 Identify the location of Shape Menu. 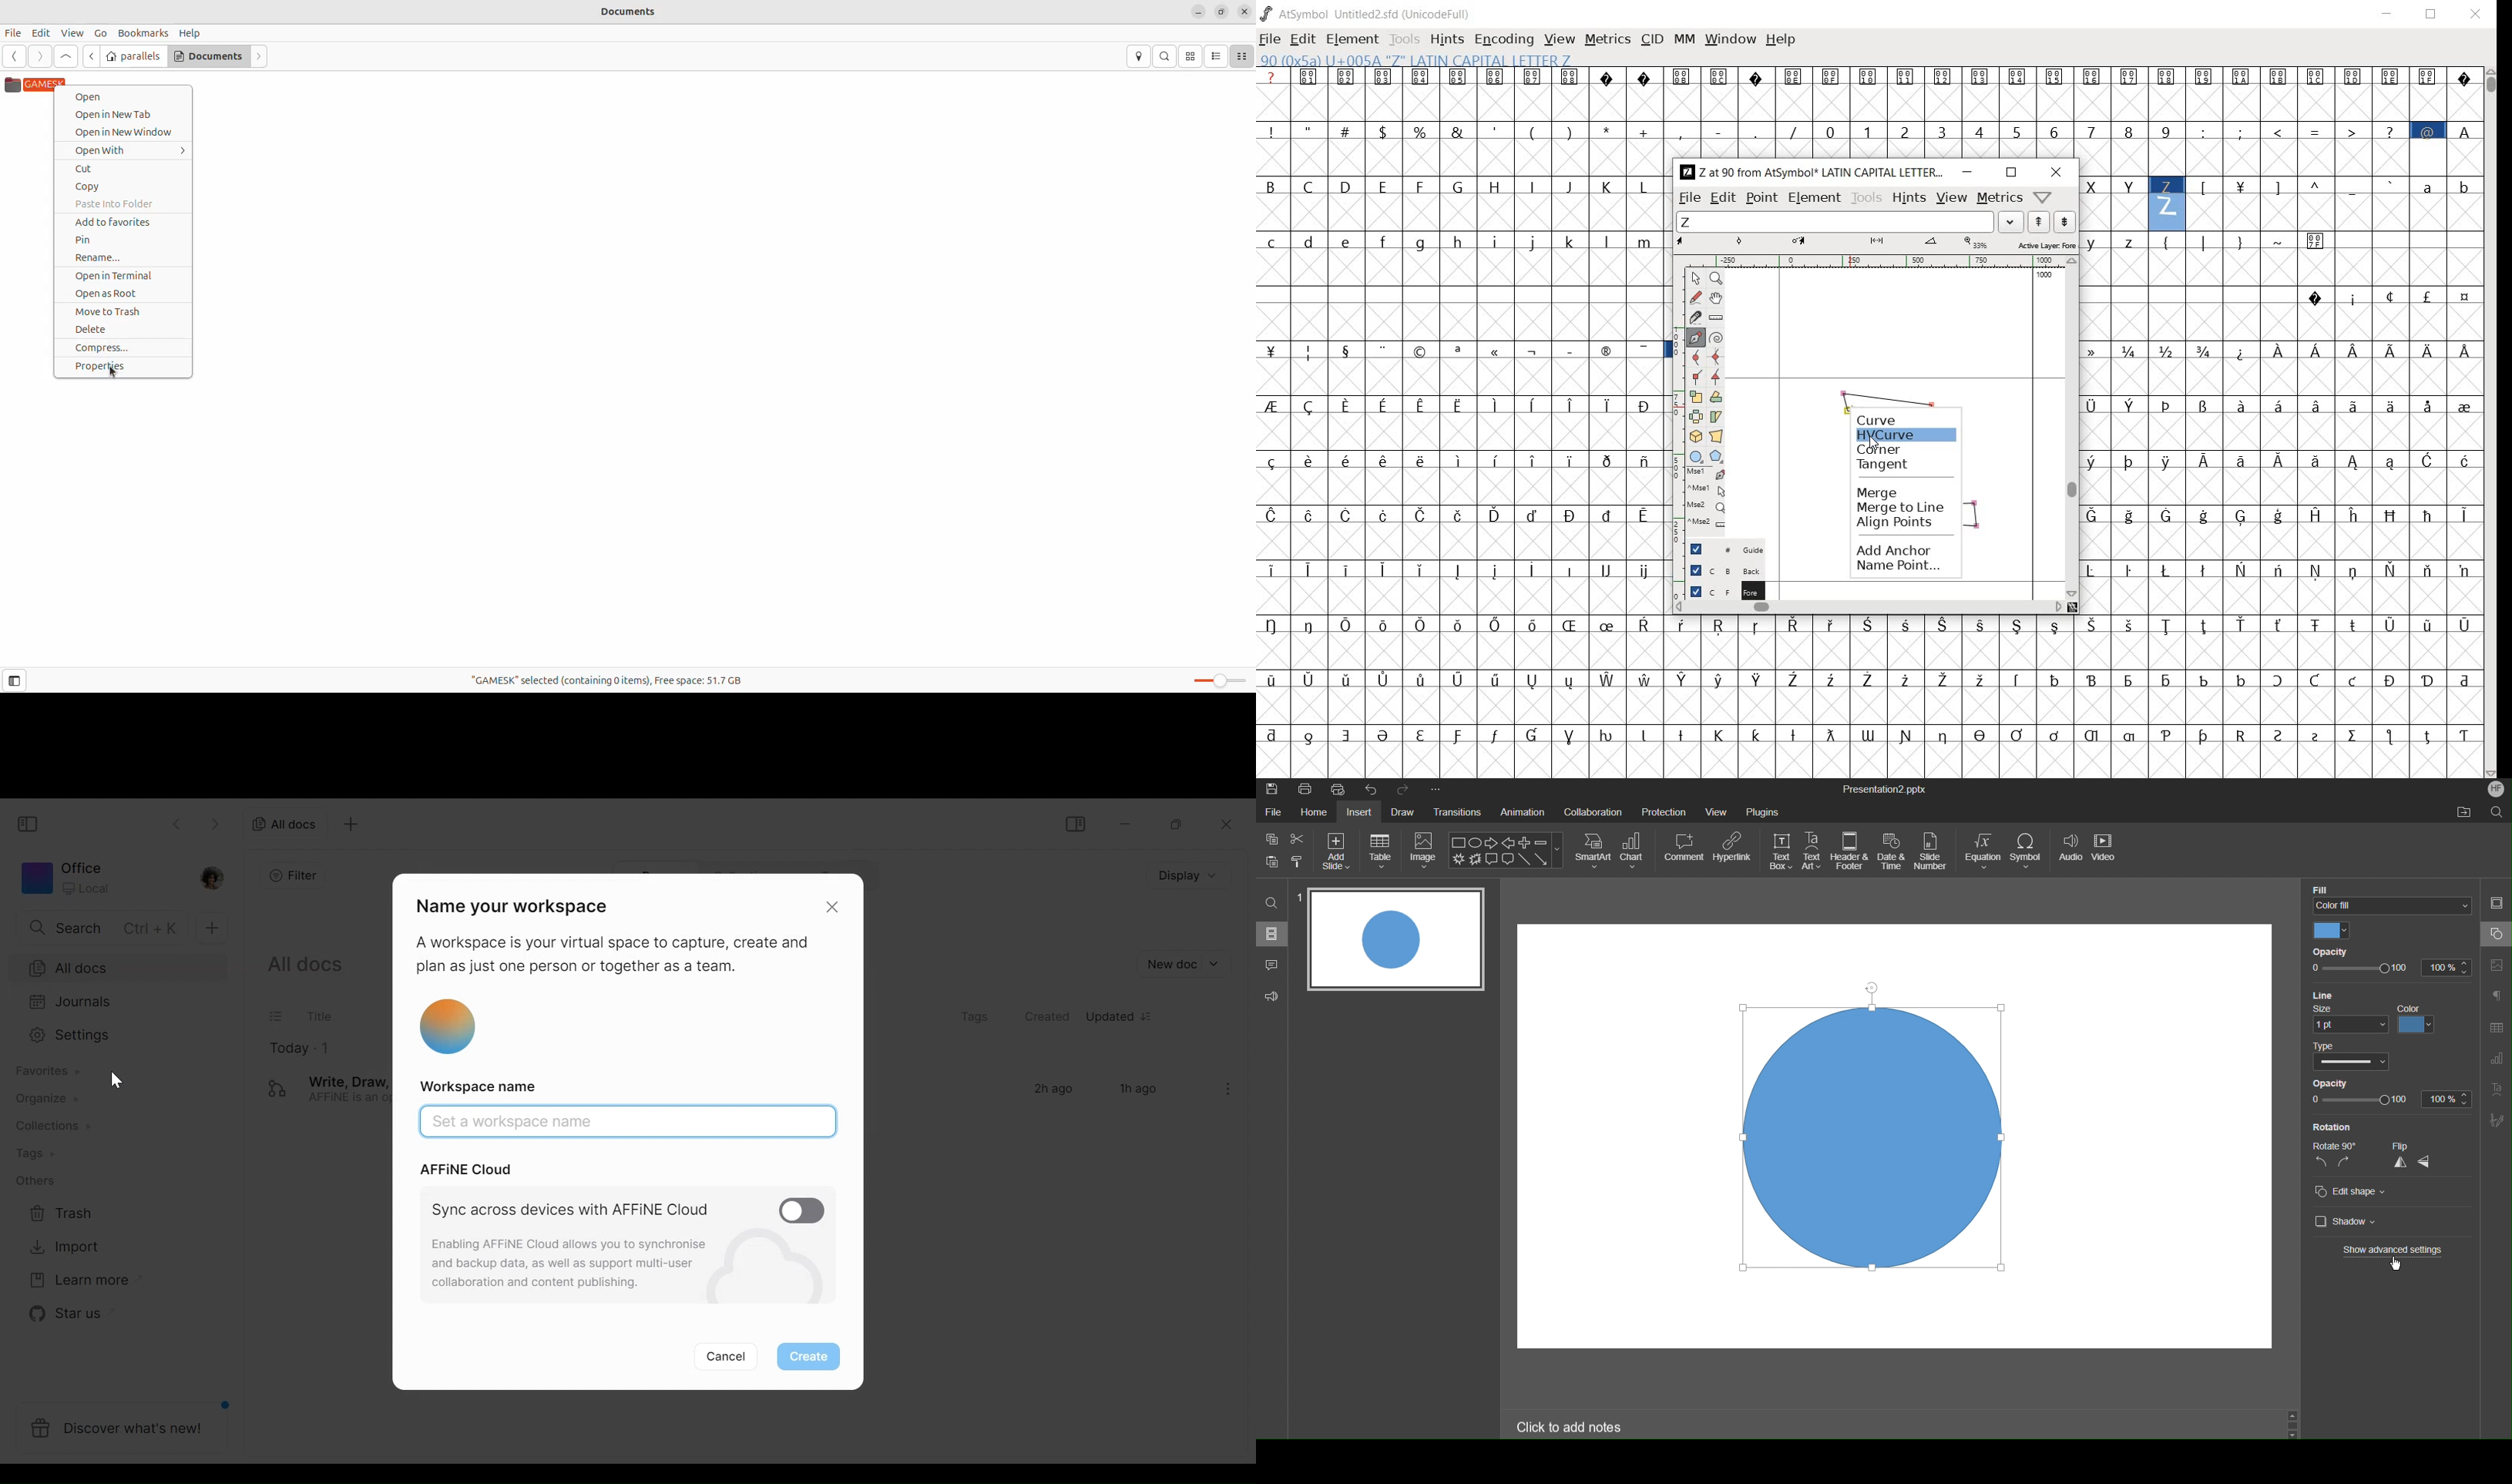
(1505, 851).